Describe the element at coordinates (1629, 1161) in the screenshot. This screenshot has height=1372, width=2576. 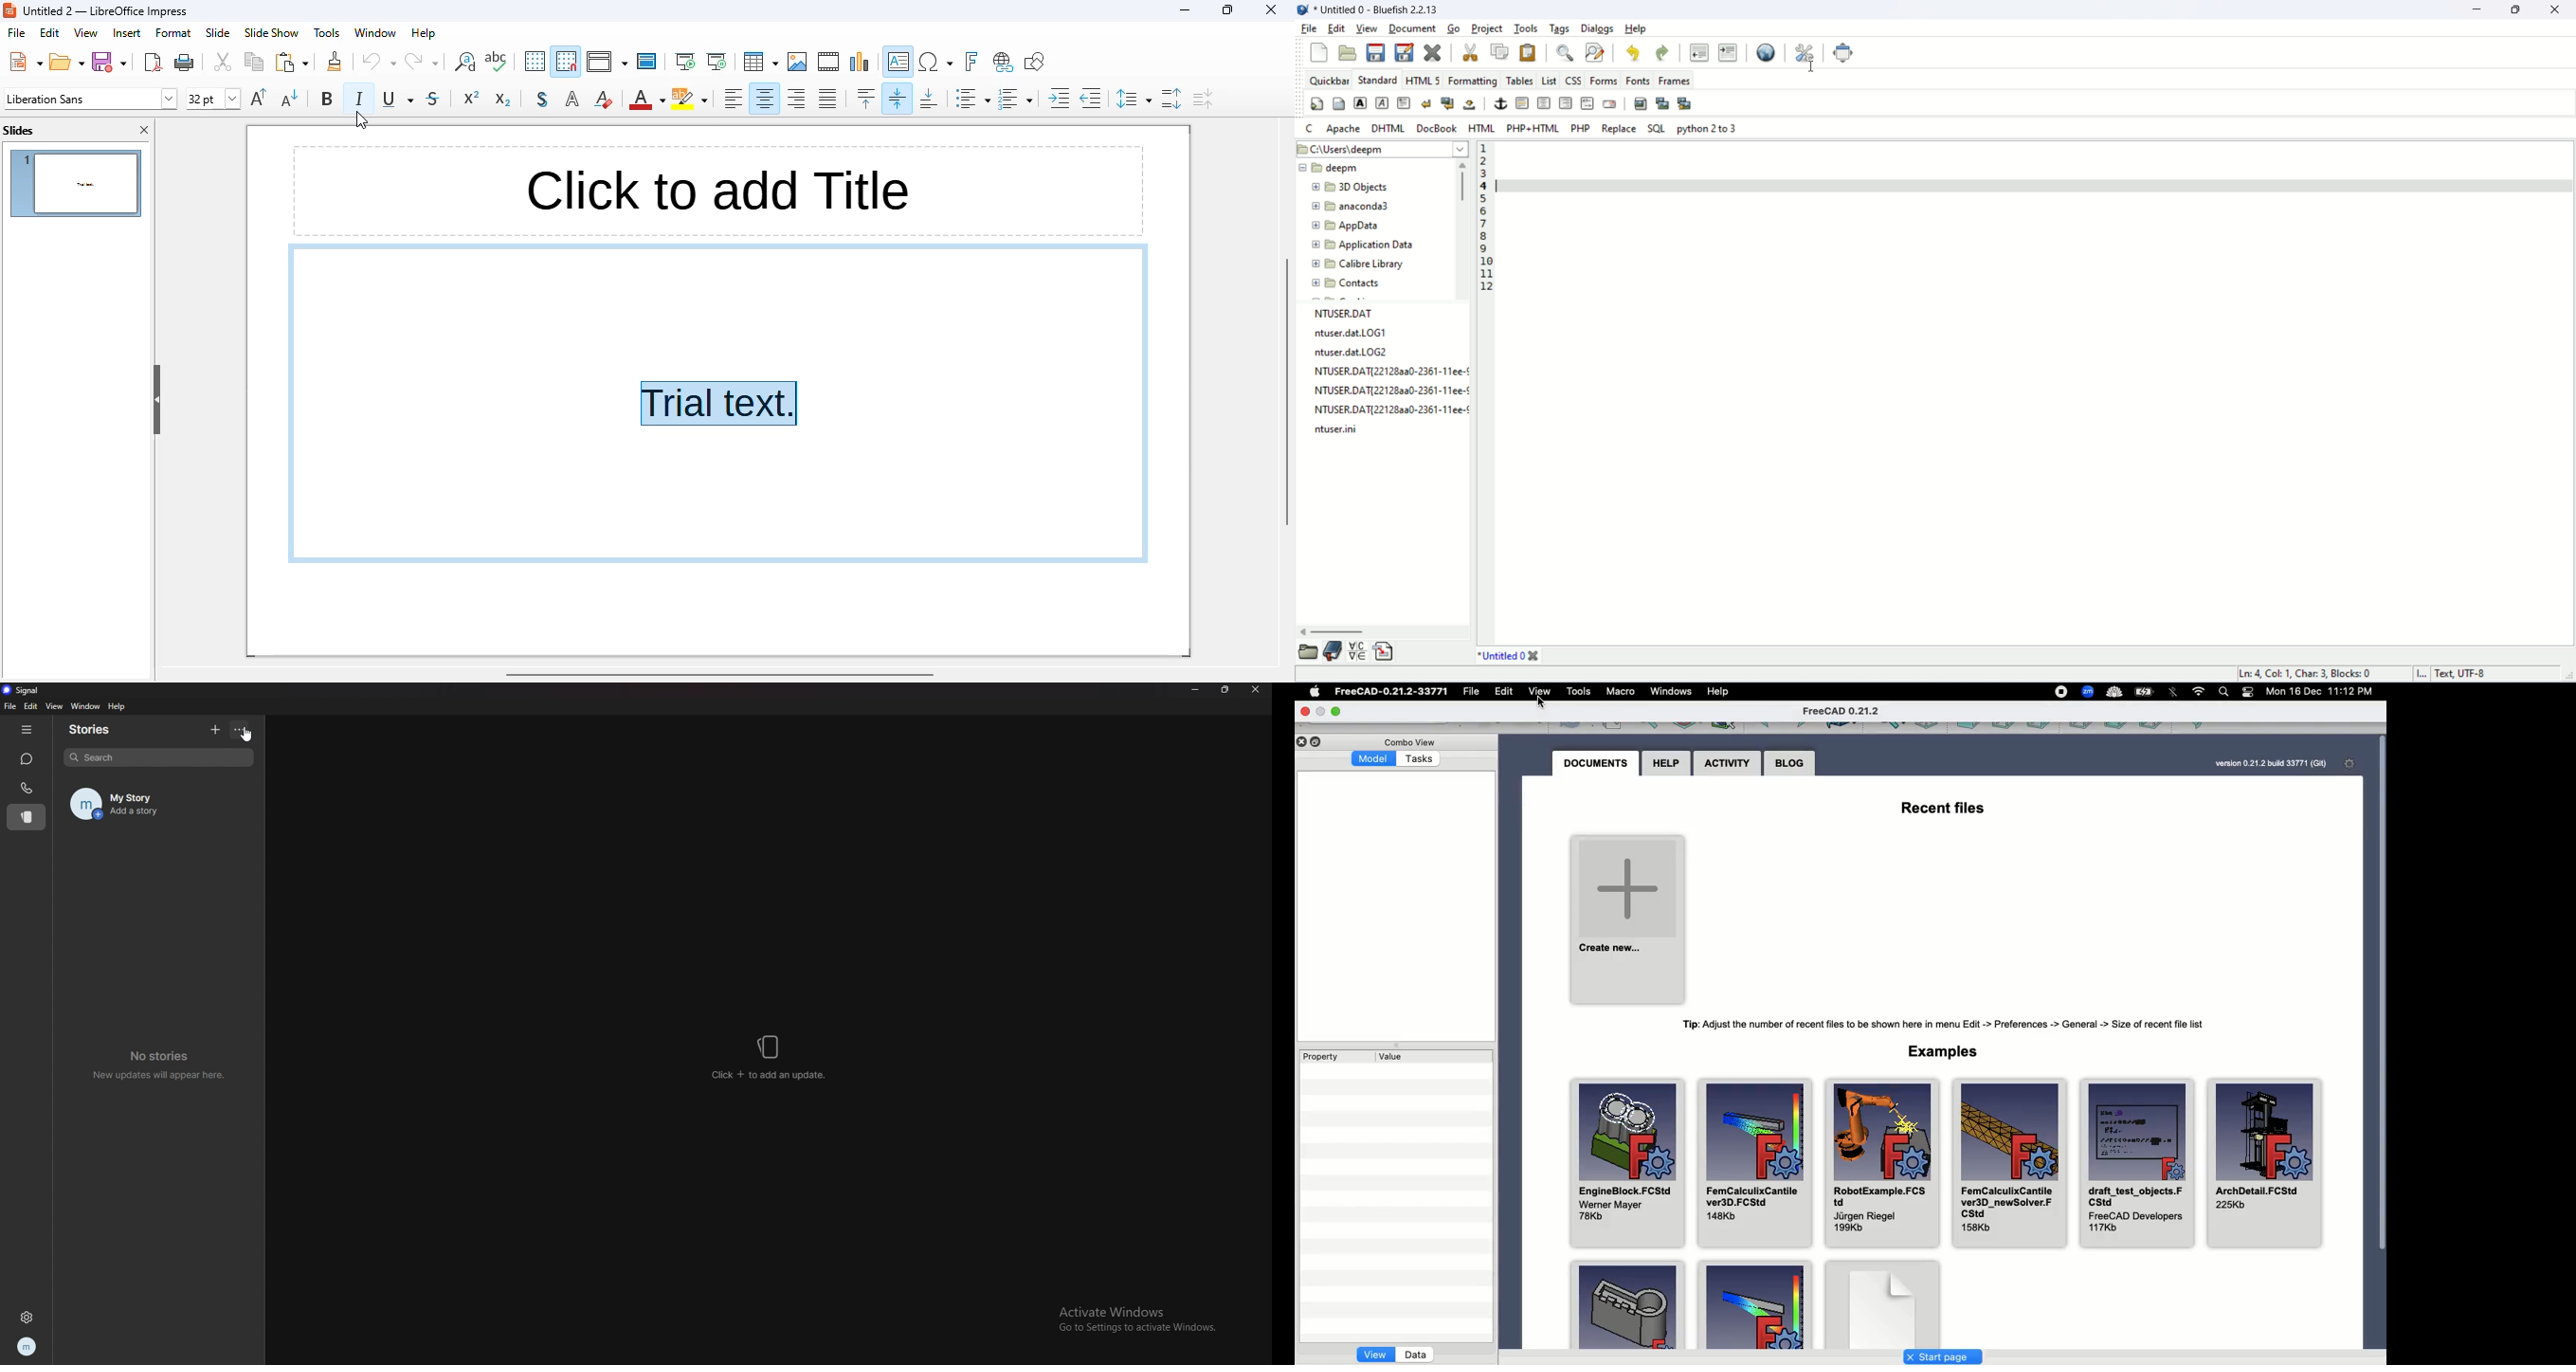
I see `EngineBlock.FCStd Werner Mayer 78Kb` at that location.